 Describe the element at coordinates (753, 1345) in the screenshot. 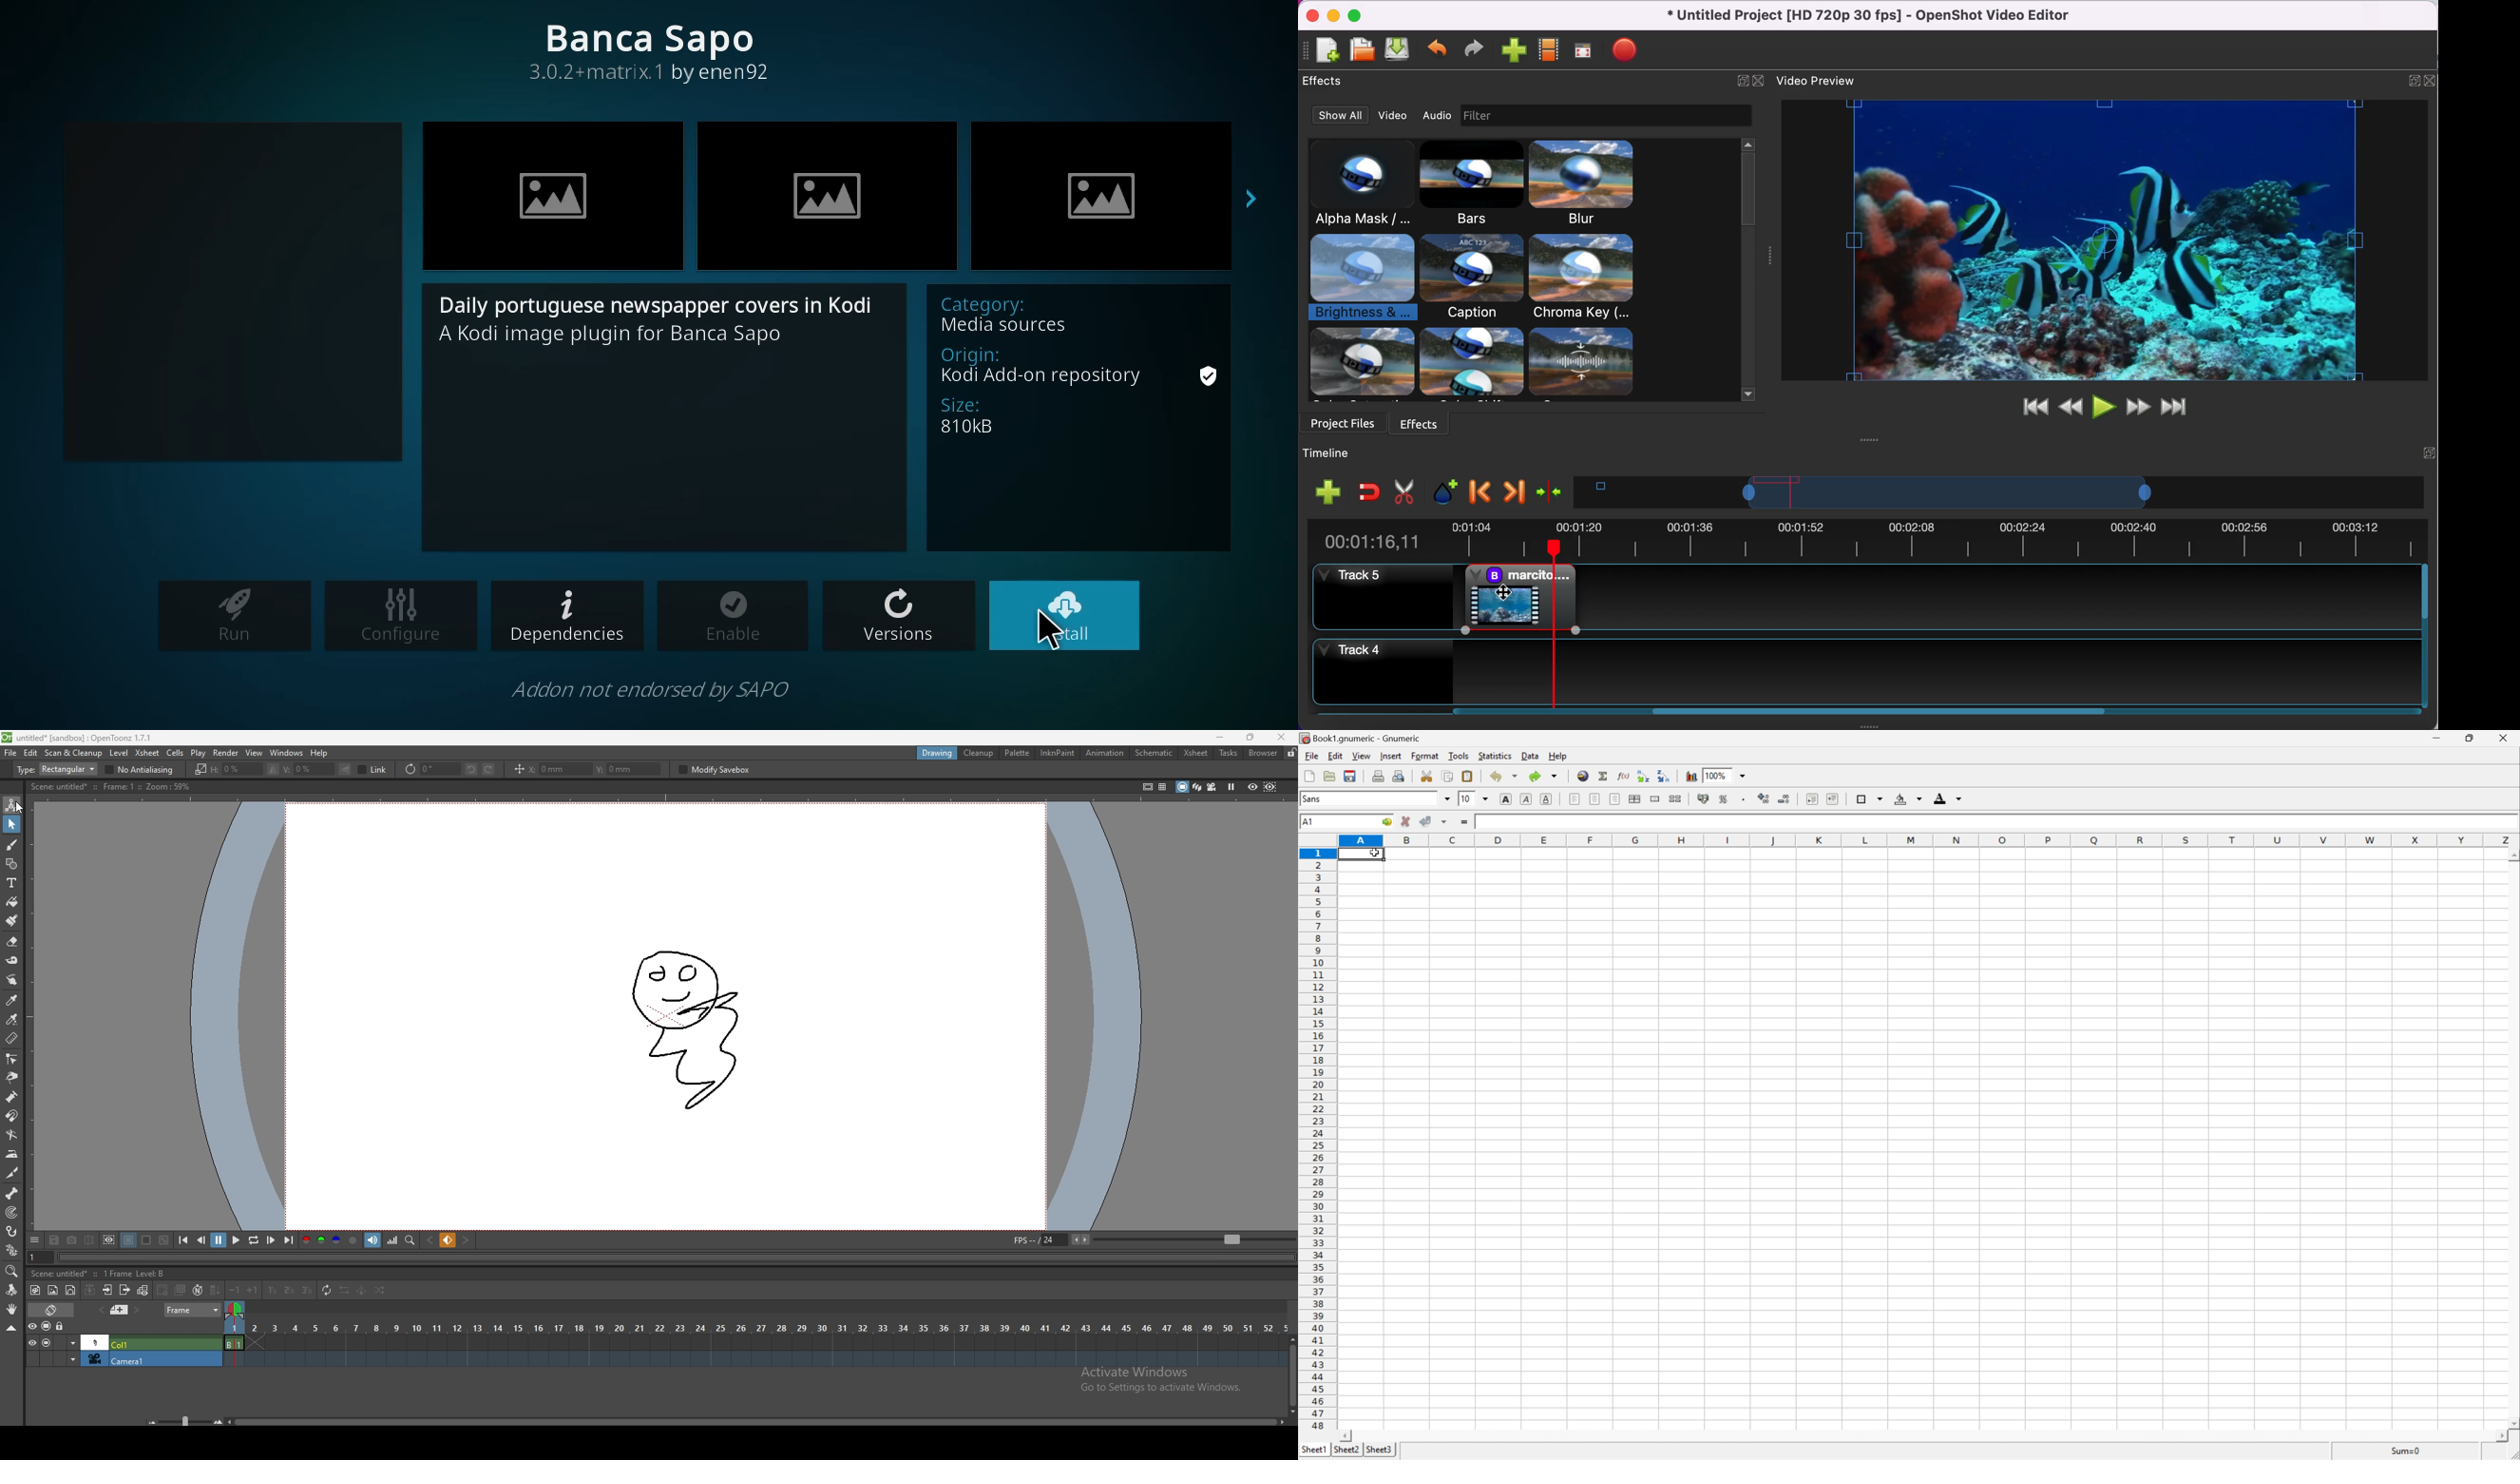

I see `column 1 timeline` at that location.